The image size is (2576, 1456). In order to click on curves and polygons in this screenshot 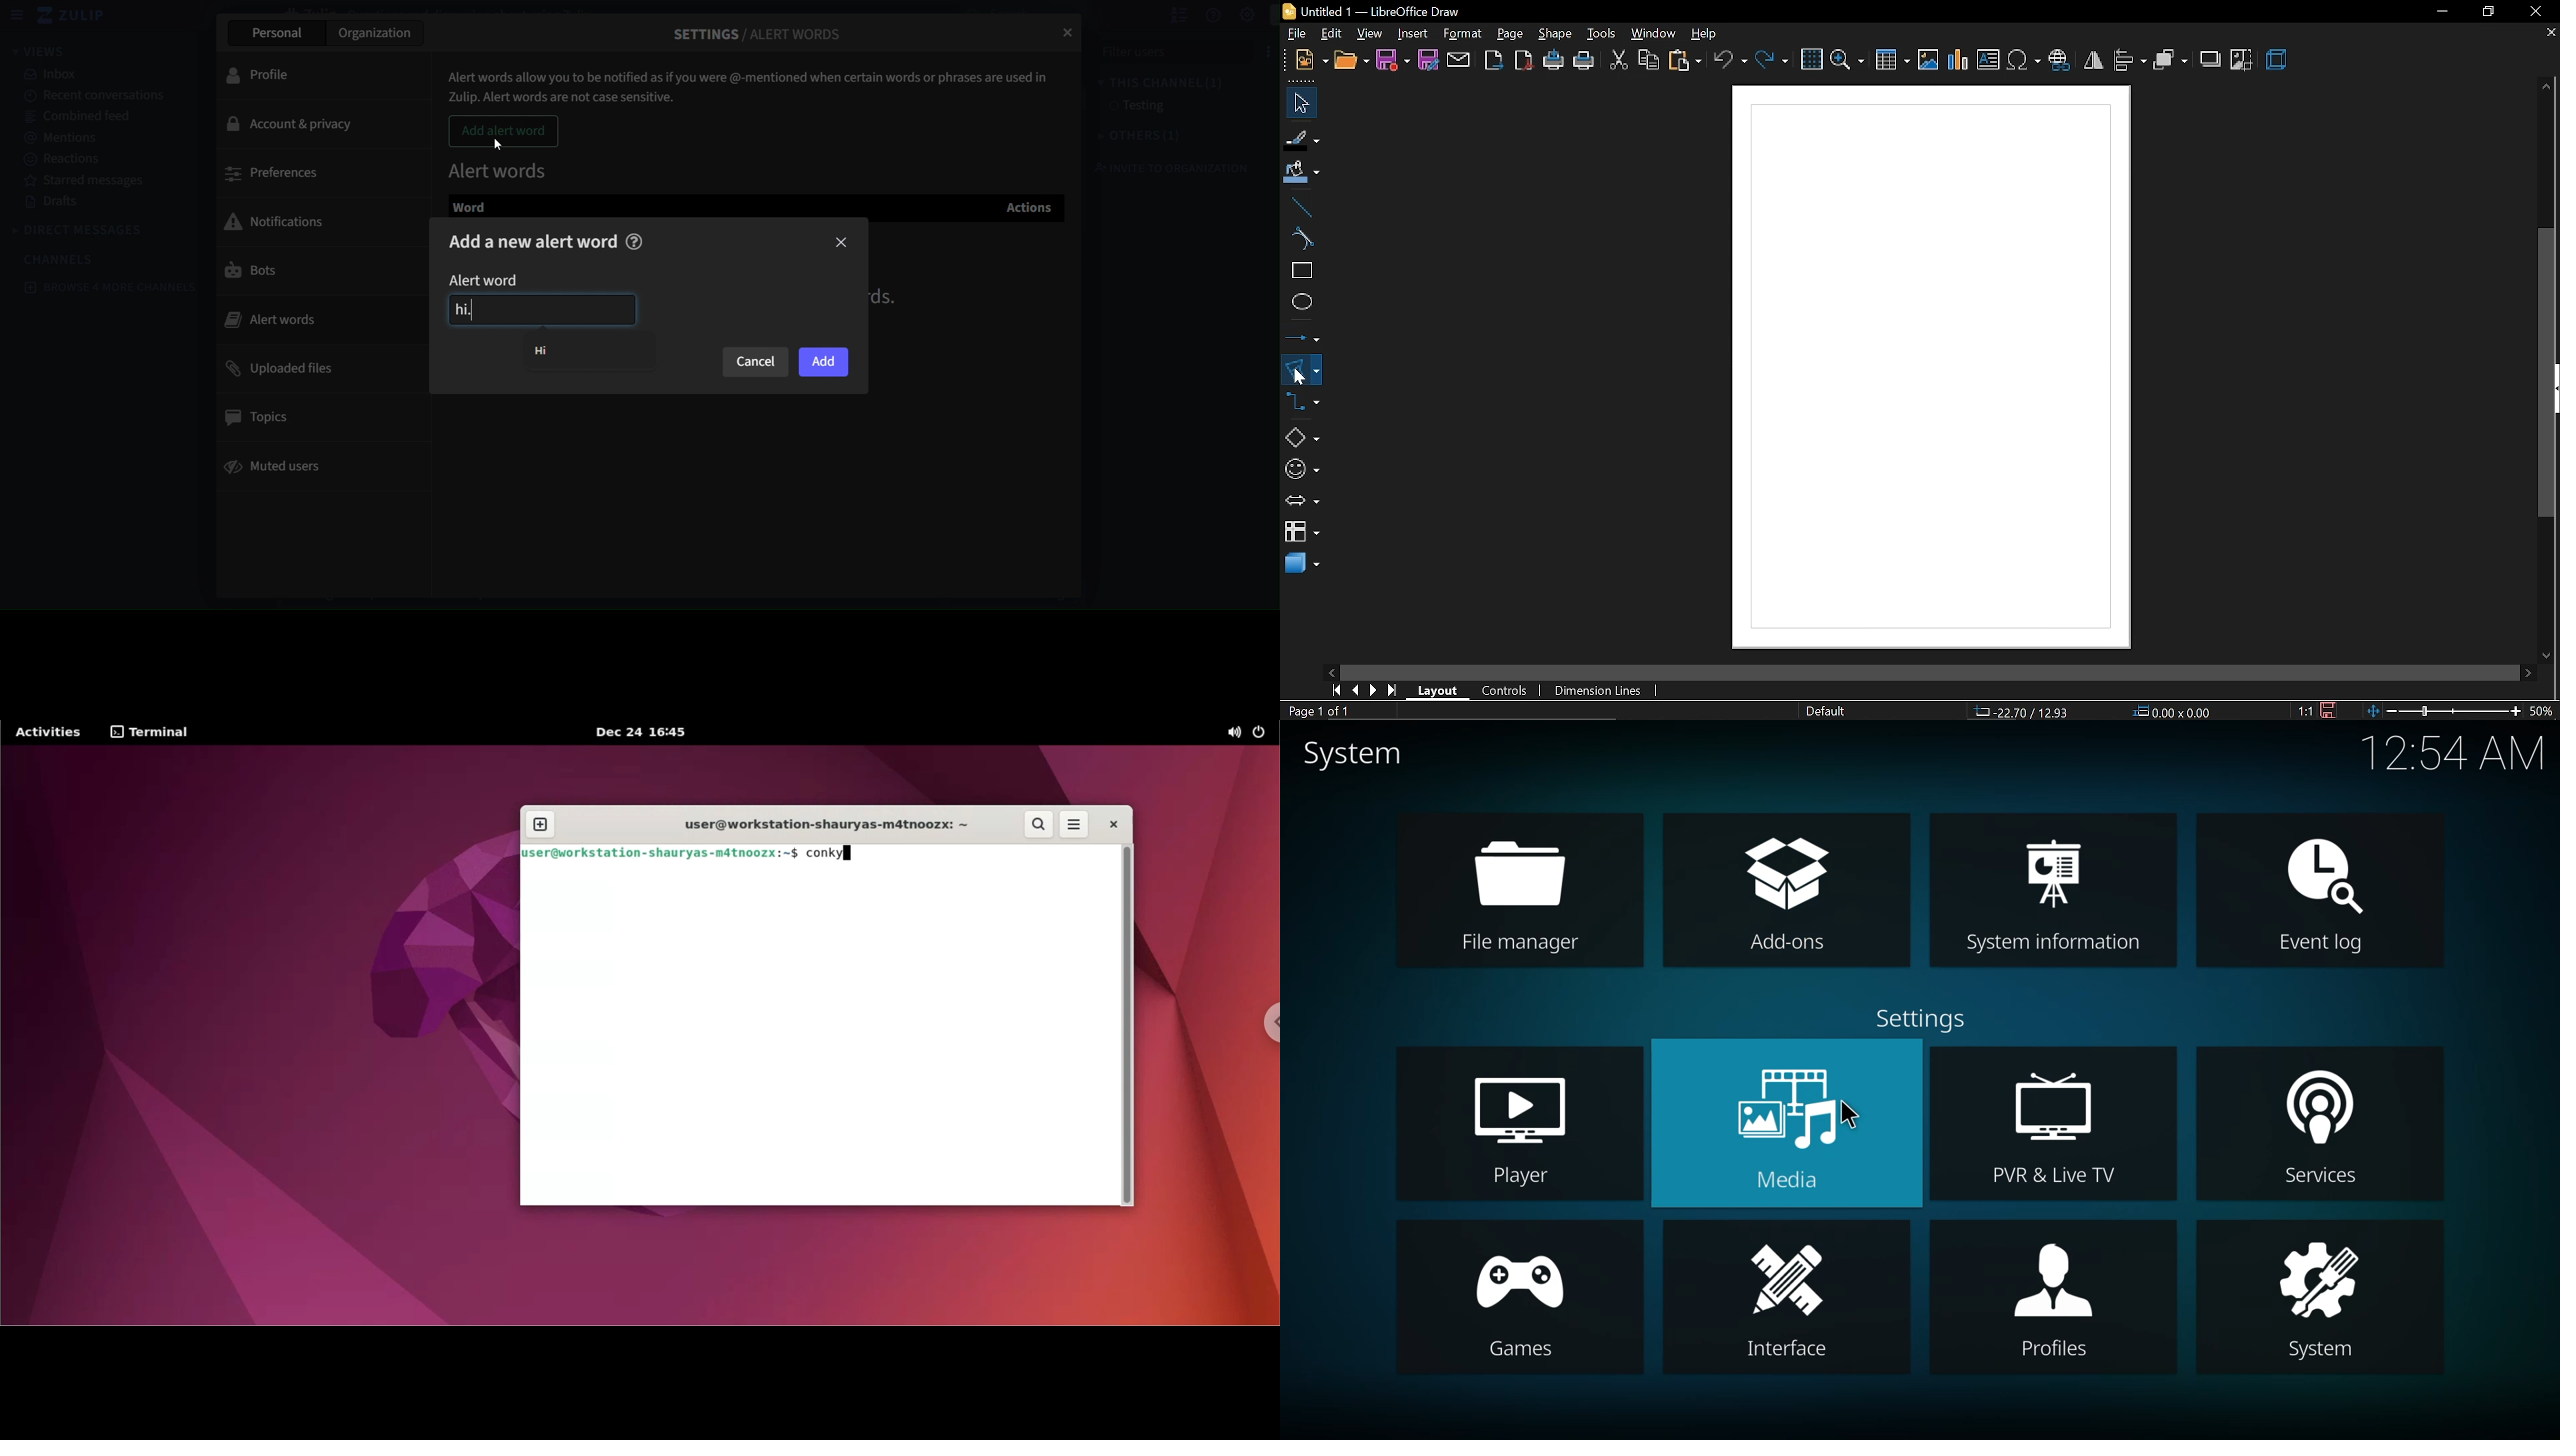, I will do `click(1302, 369)`.